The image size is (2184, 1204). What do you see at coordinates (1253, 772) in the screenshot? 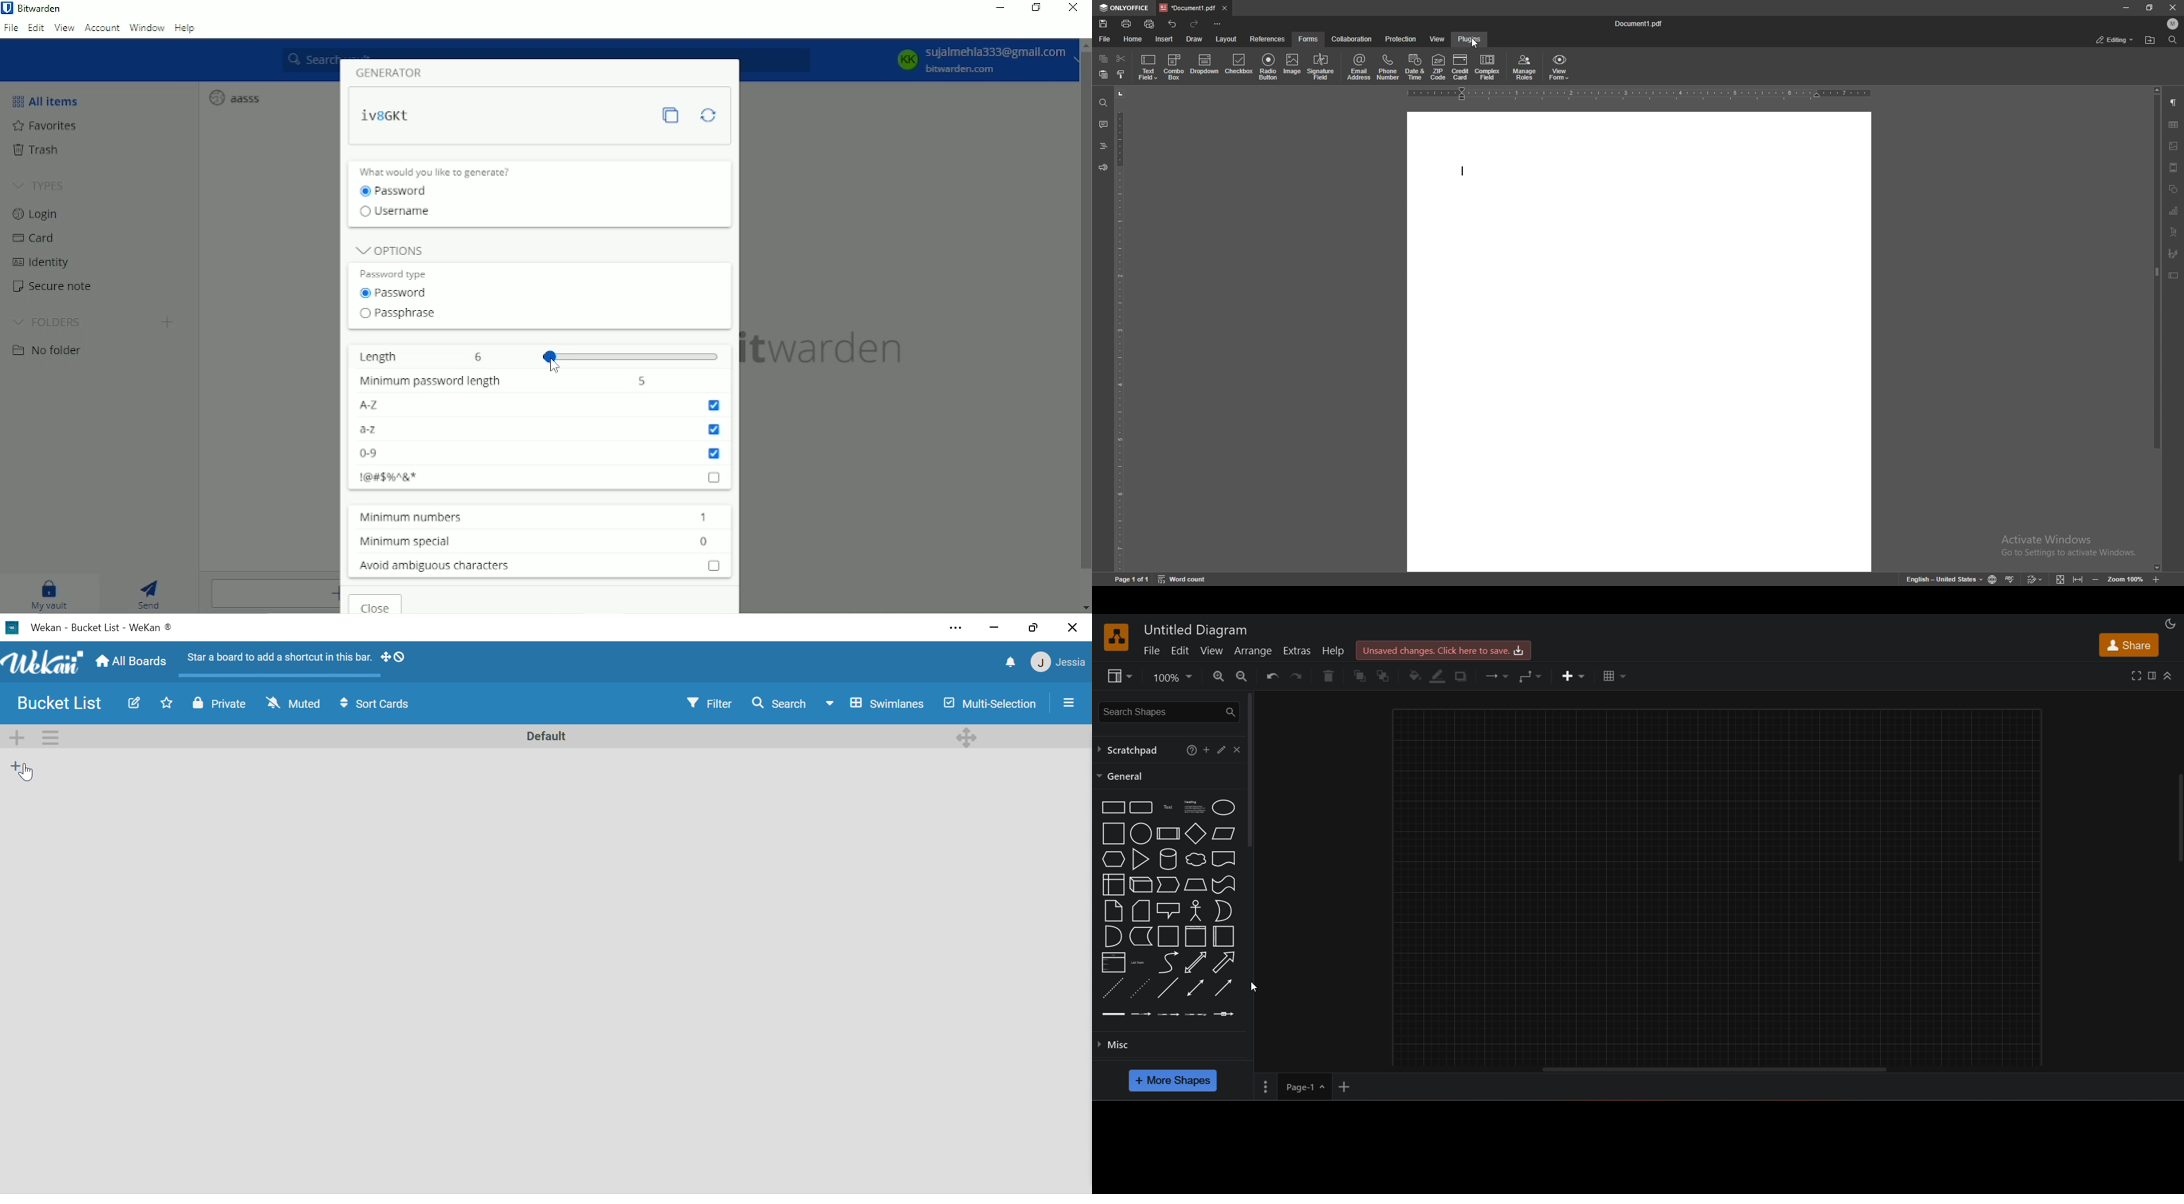
I see `vertical scroll bar` at bounding box center [1253, 772].